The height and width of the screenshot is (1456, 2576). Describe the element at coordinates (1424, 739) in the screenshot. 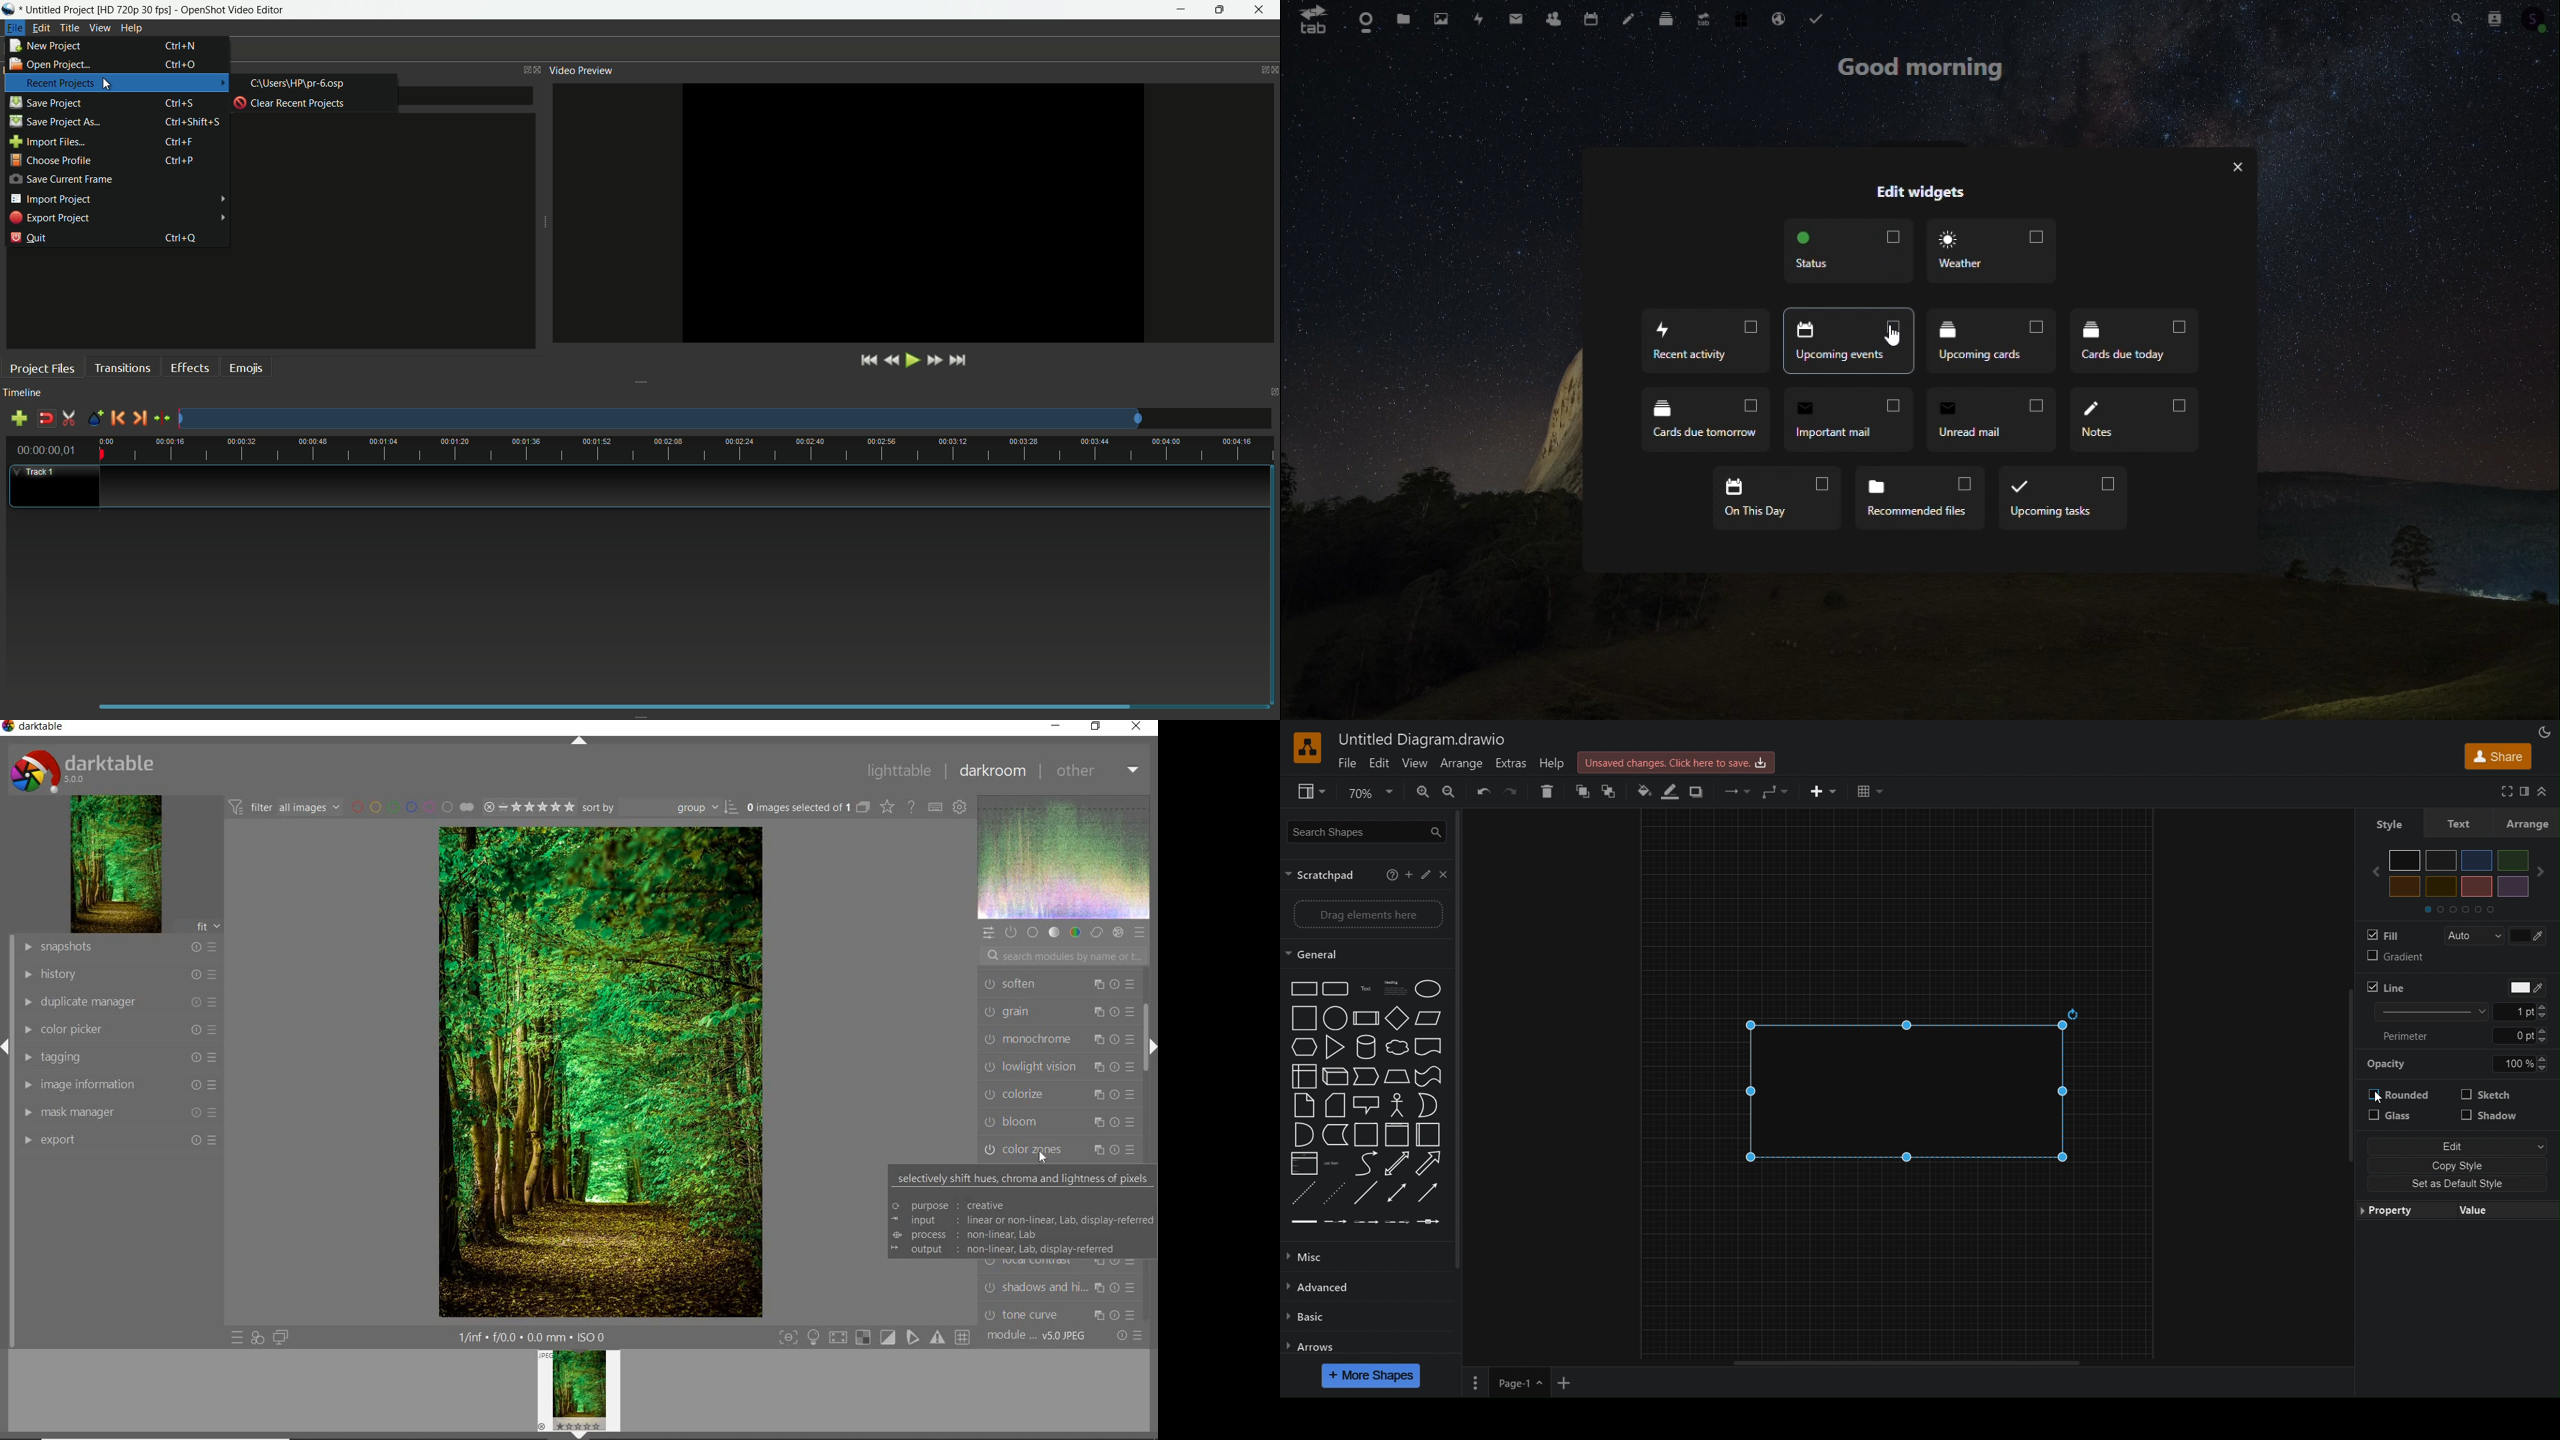

I see `Untitled Diagram.drawio` at that location.